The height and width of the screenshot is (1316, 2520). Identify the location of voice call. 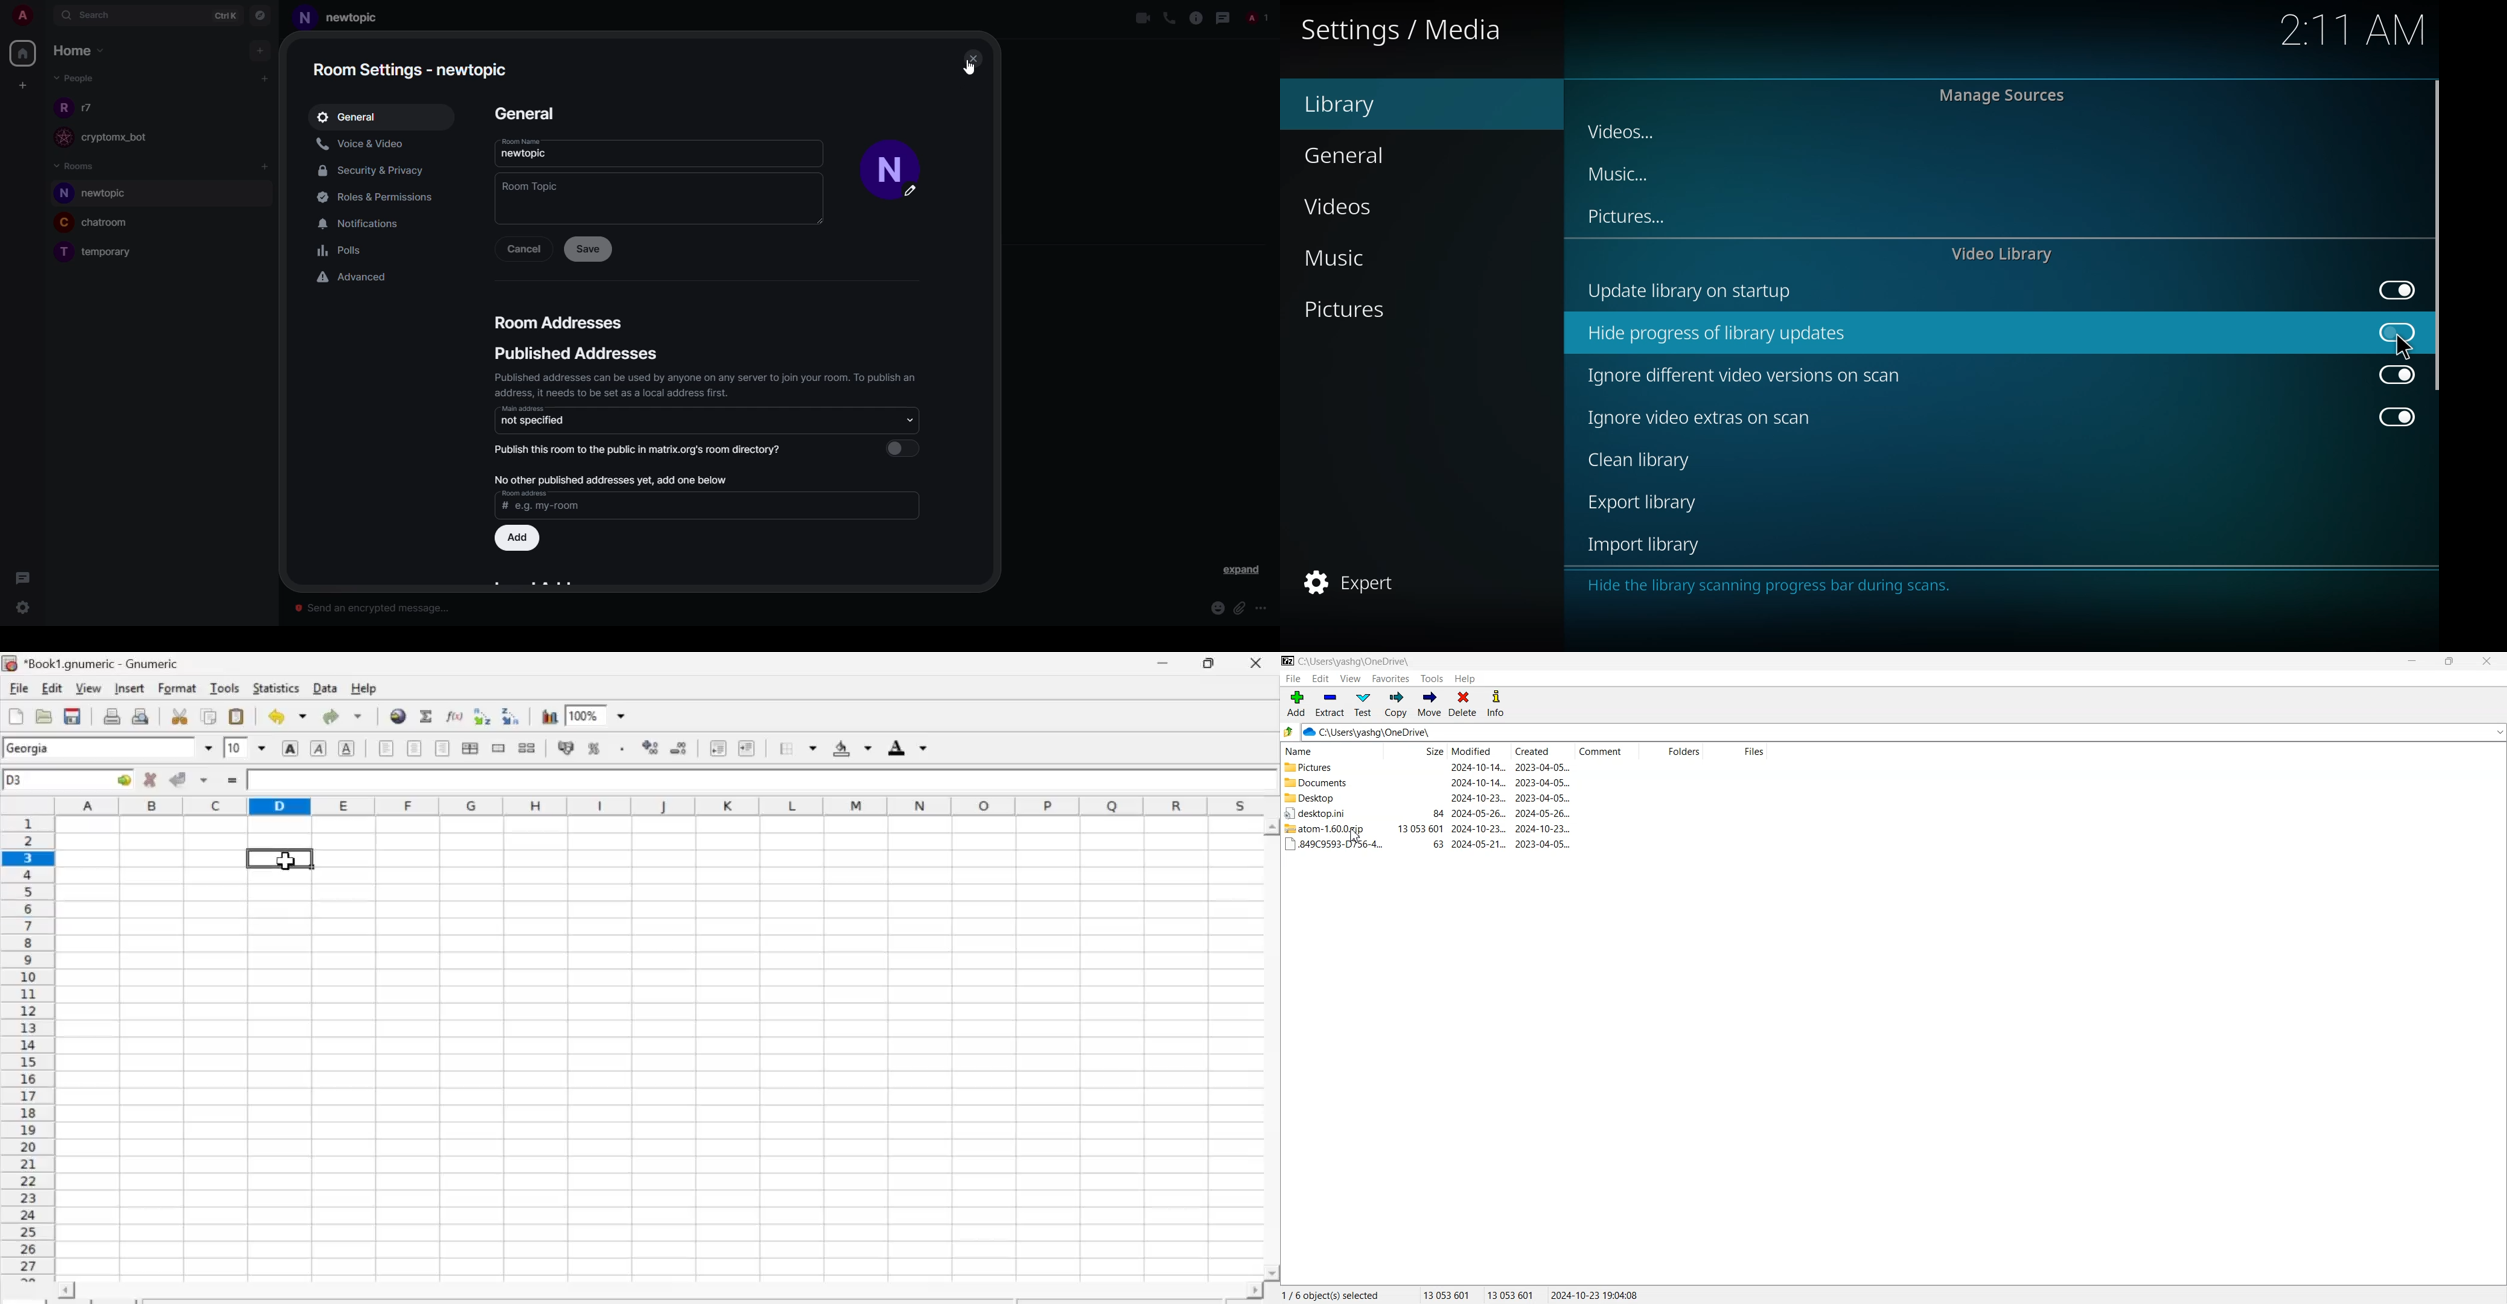
(1167, 18).